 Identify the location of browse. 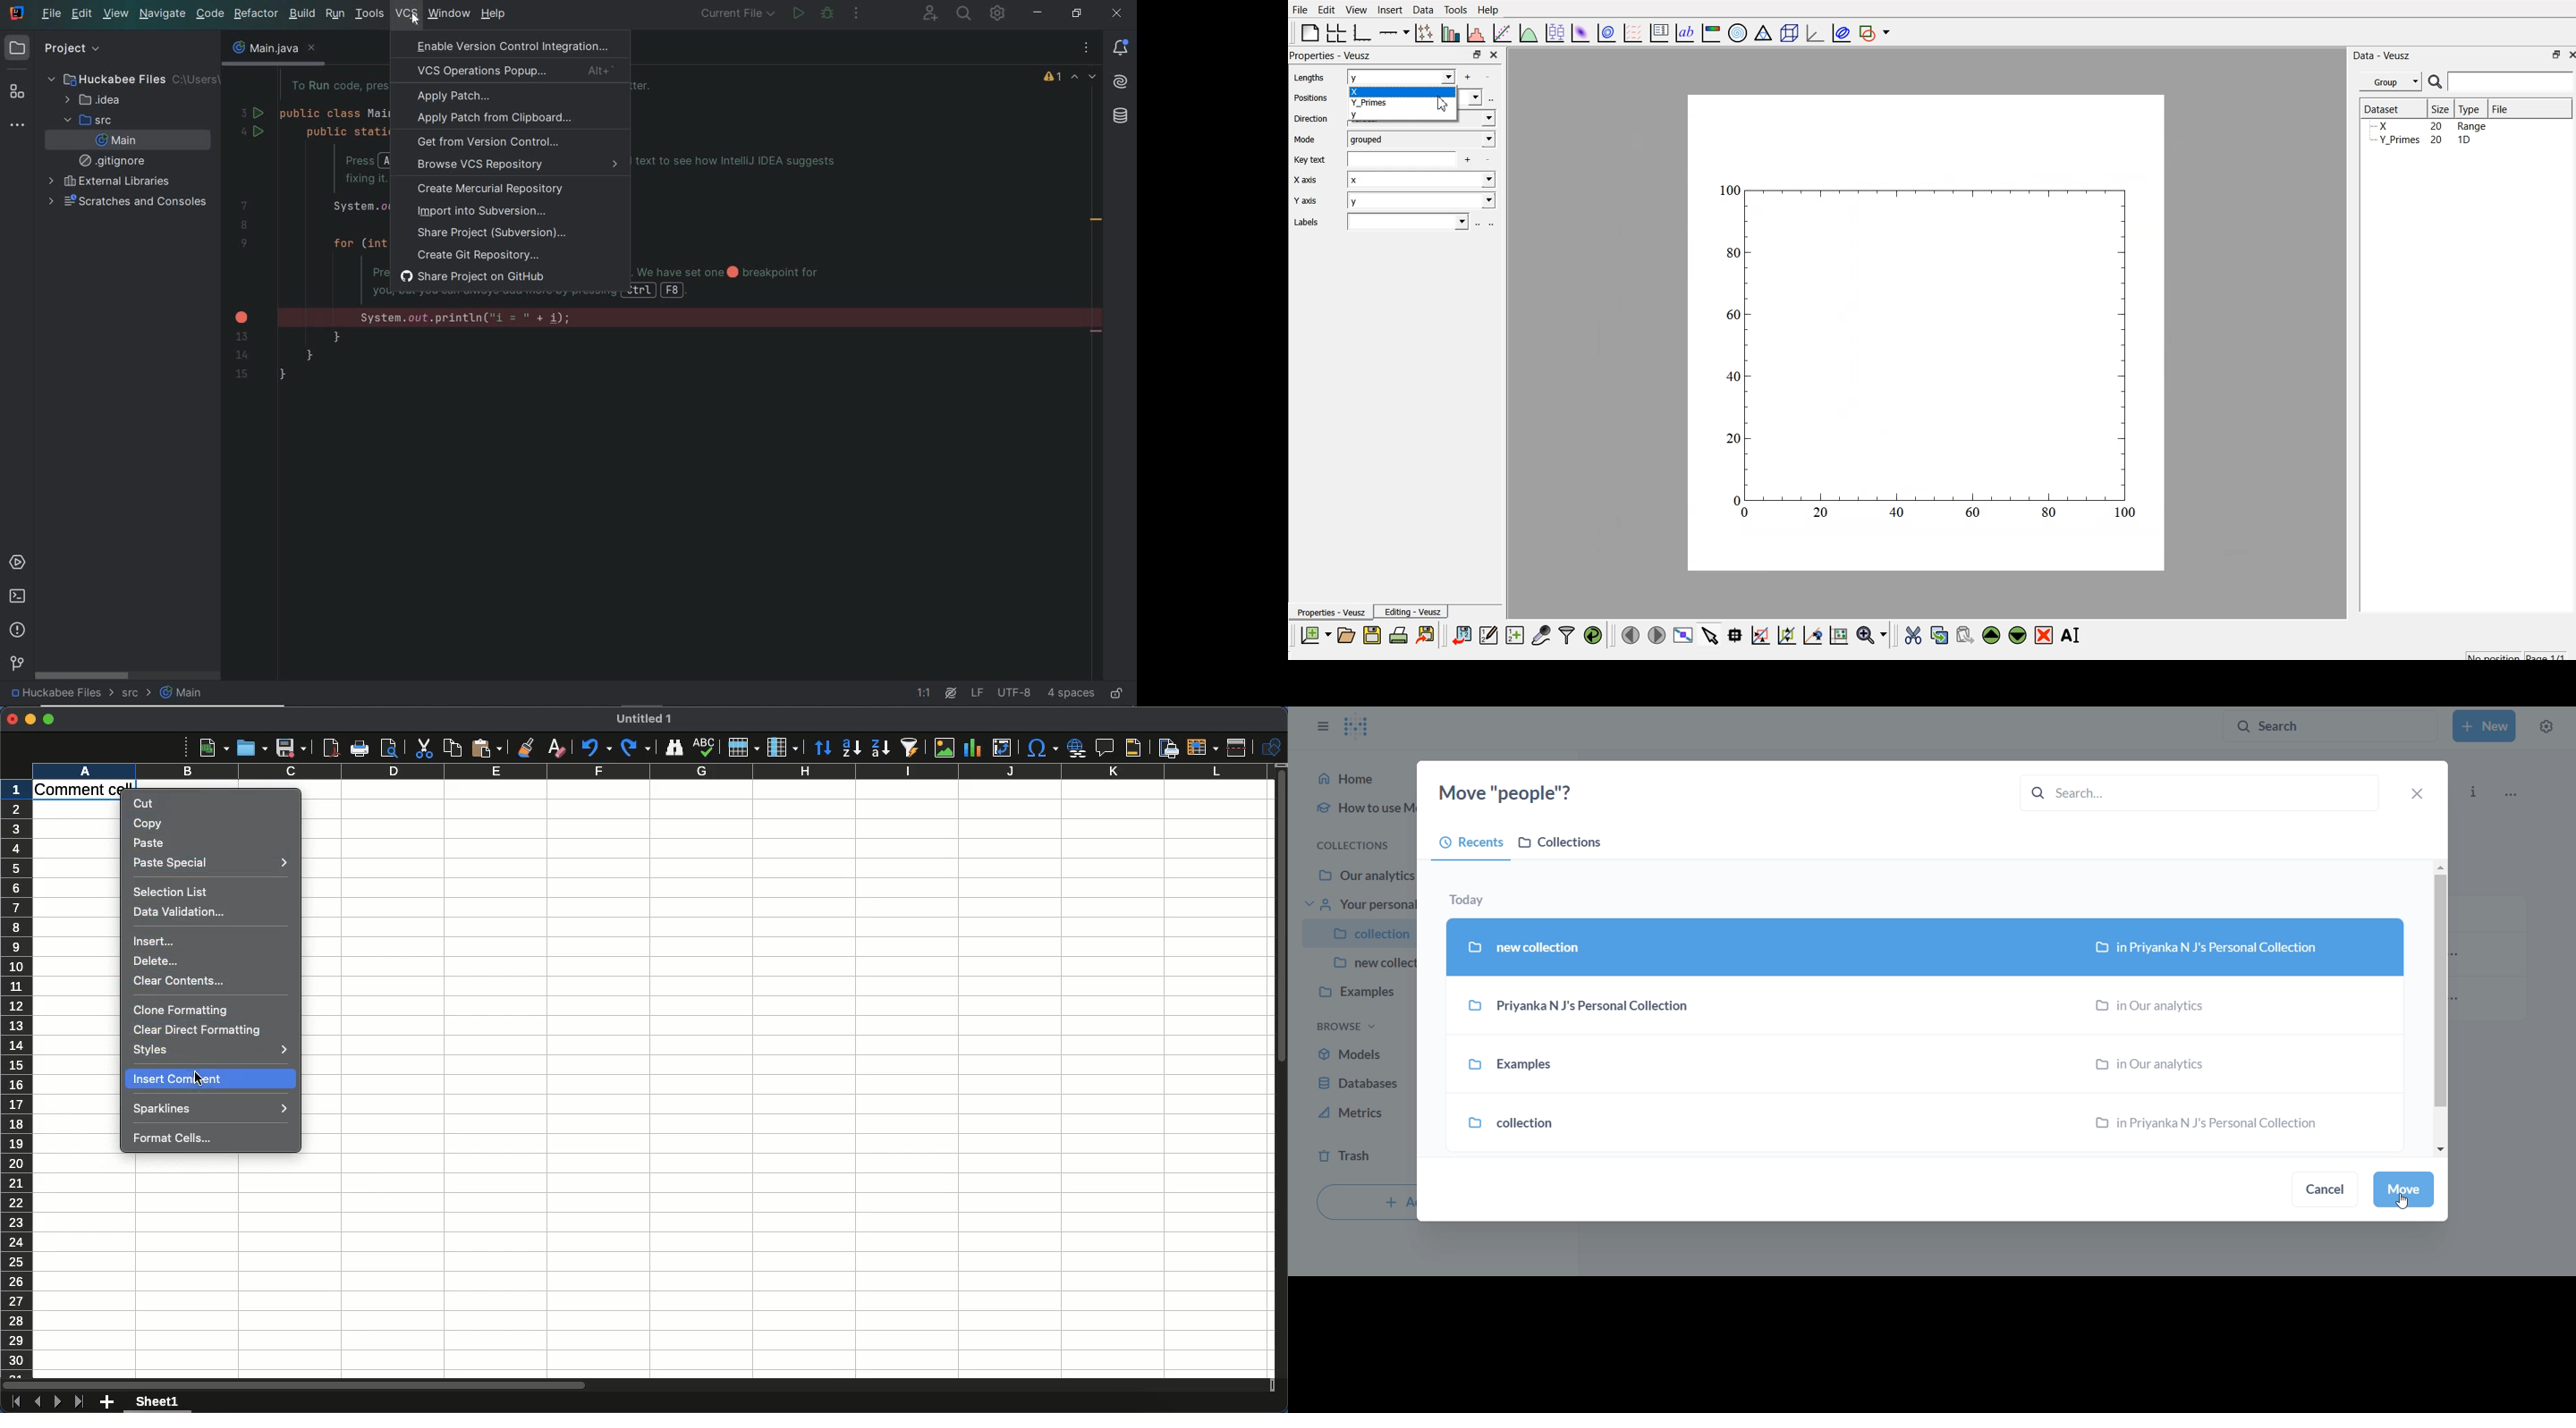
(1346, 1026).